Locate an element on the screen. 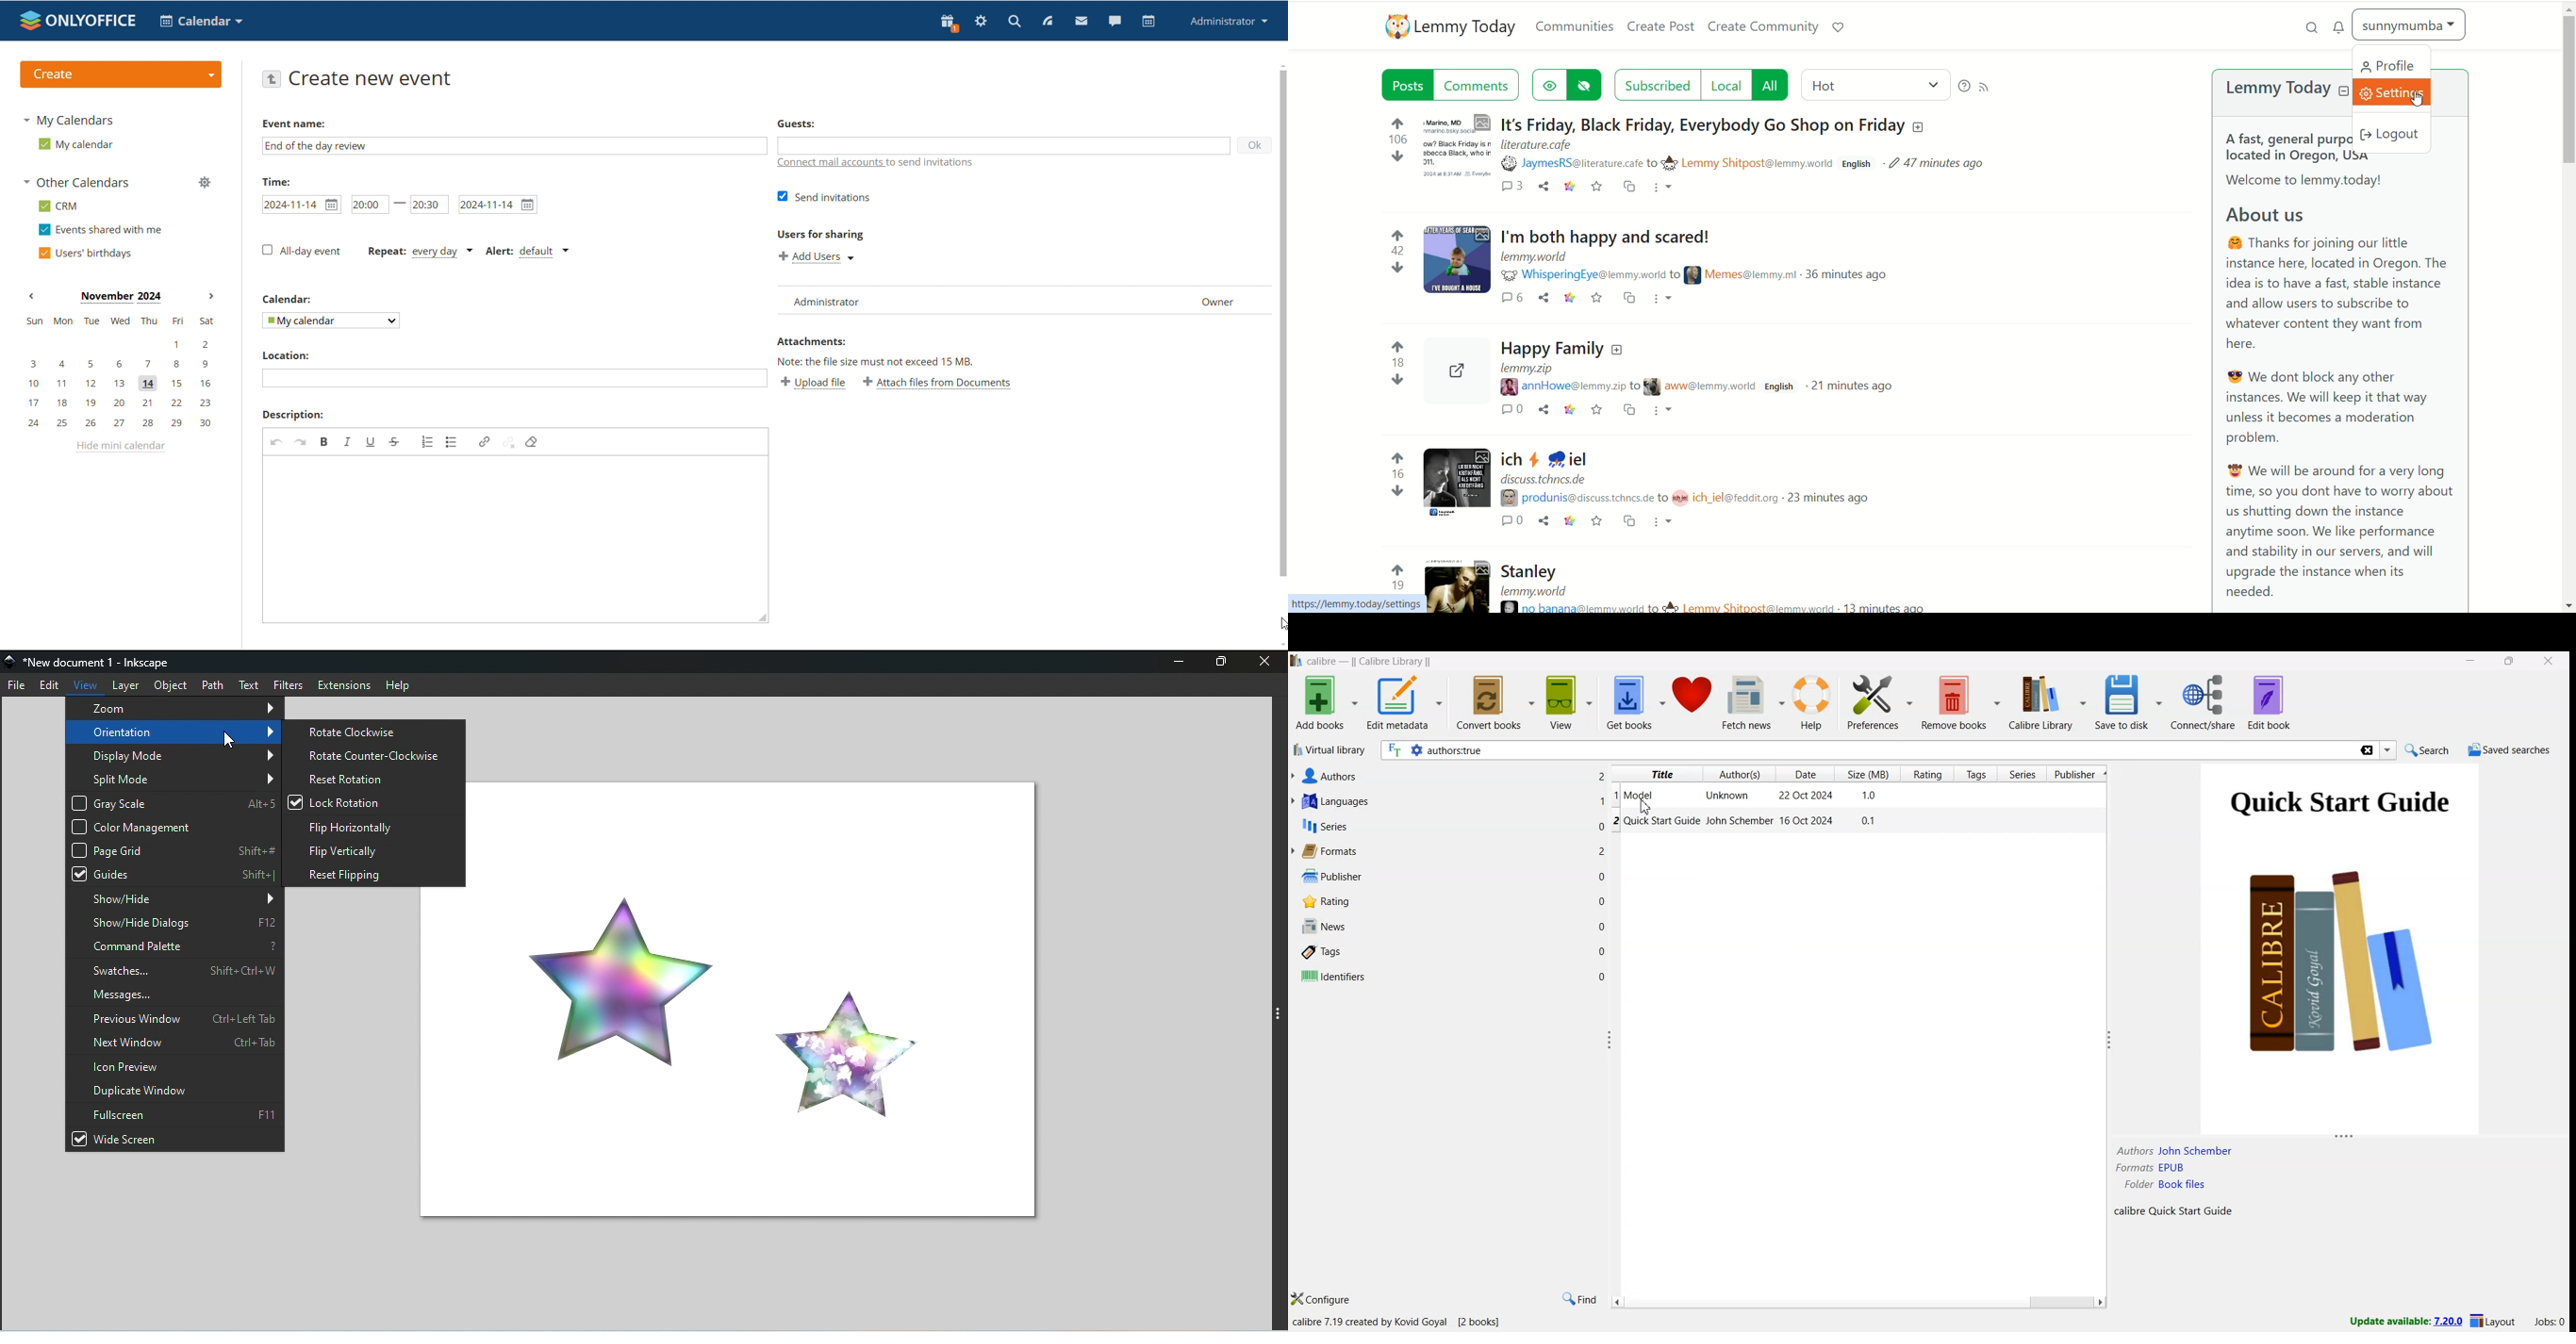 This screenshot has width=2576, height=1344. date is located at coordinates (1805, 774).